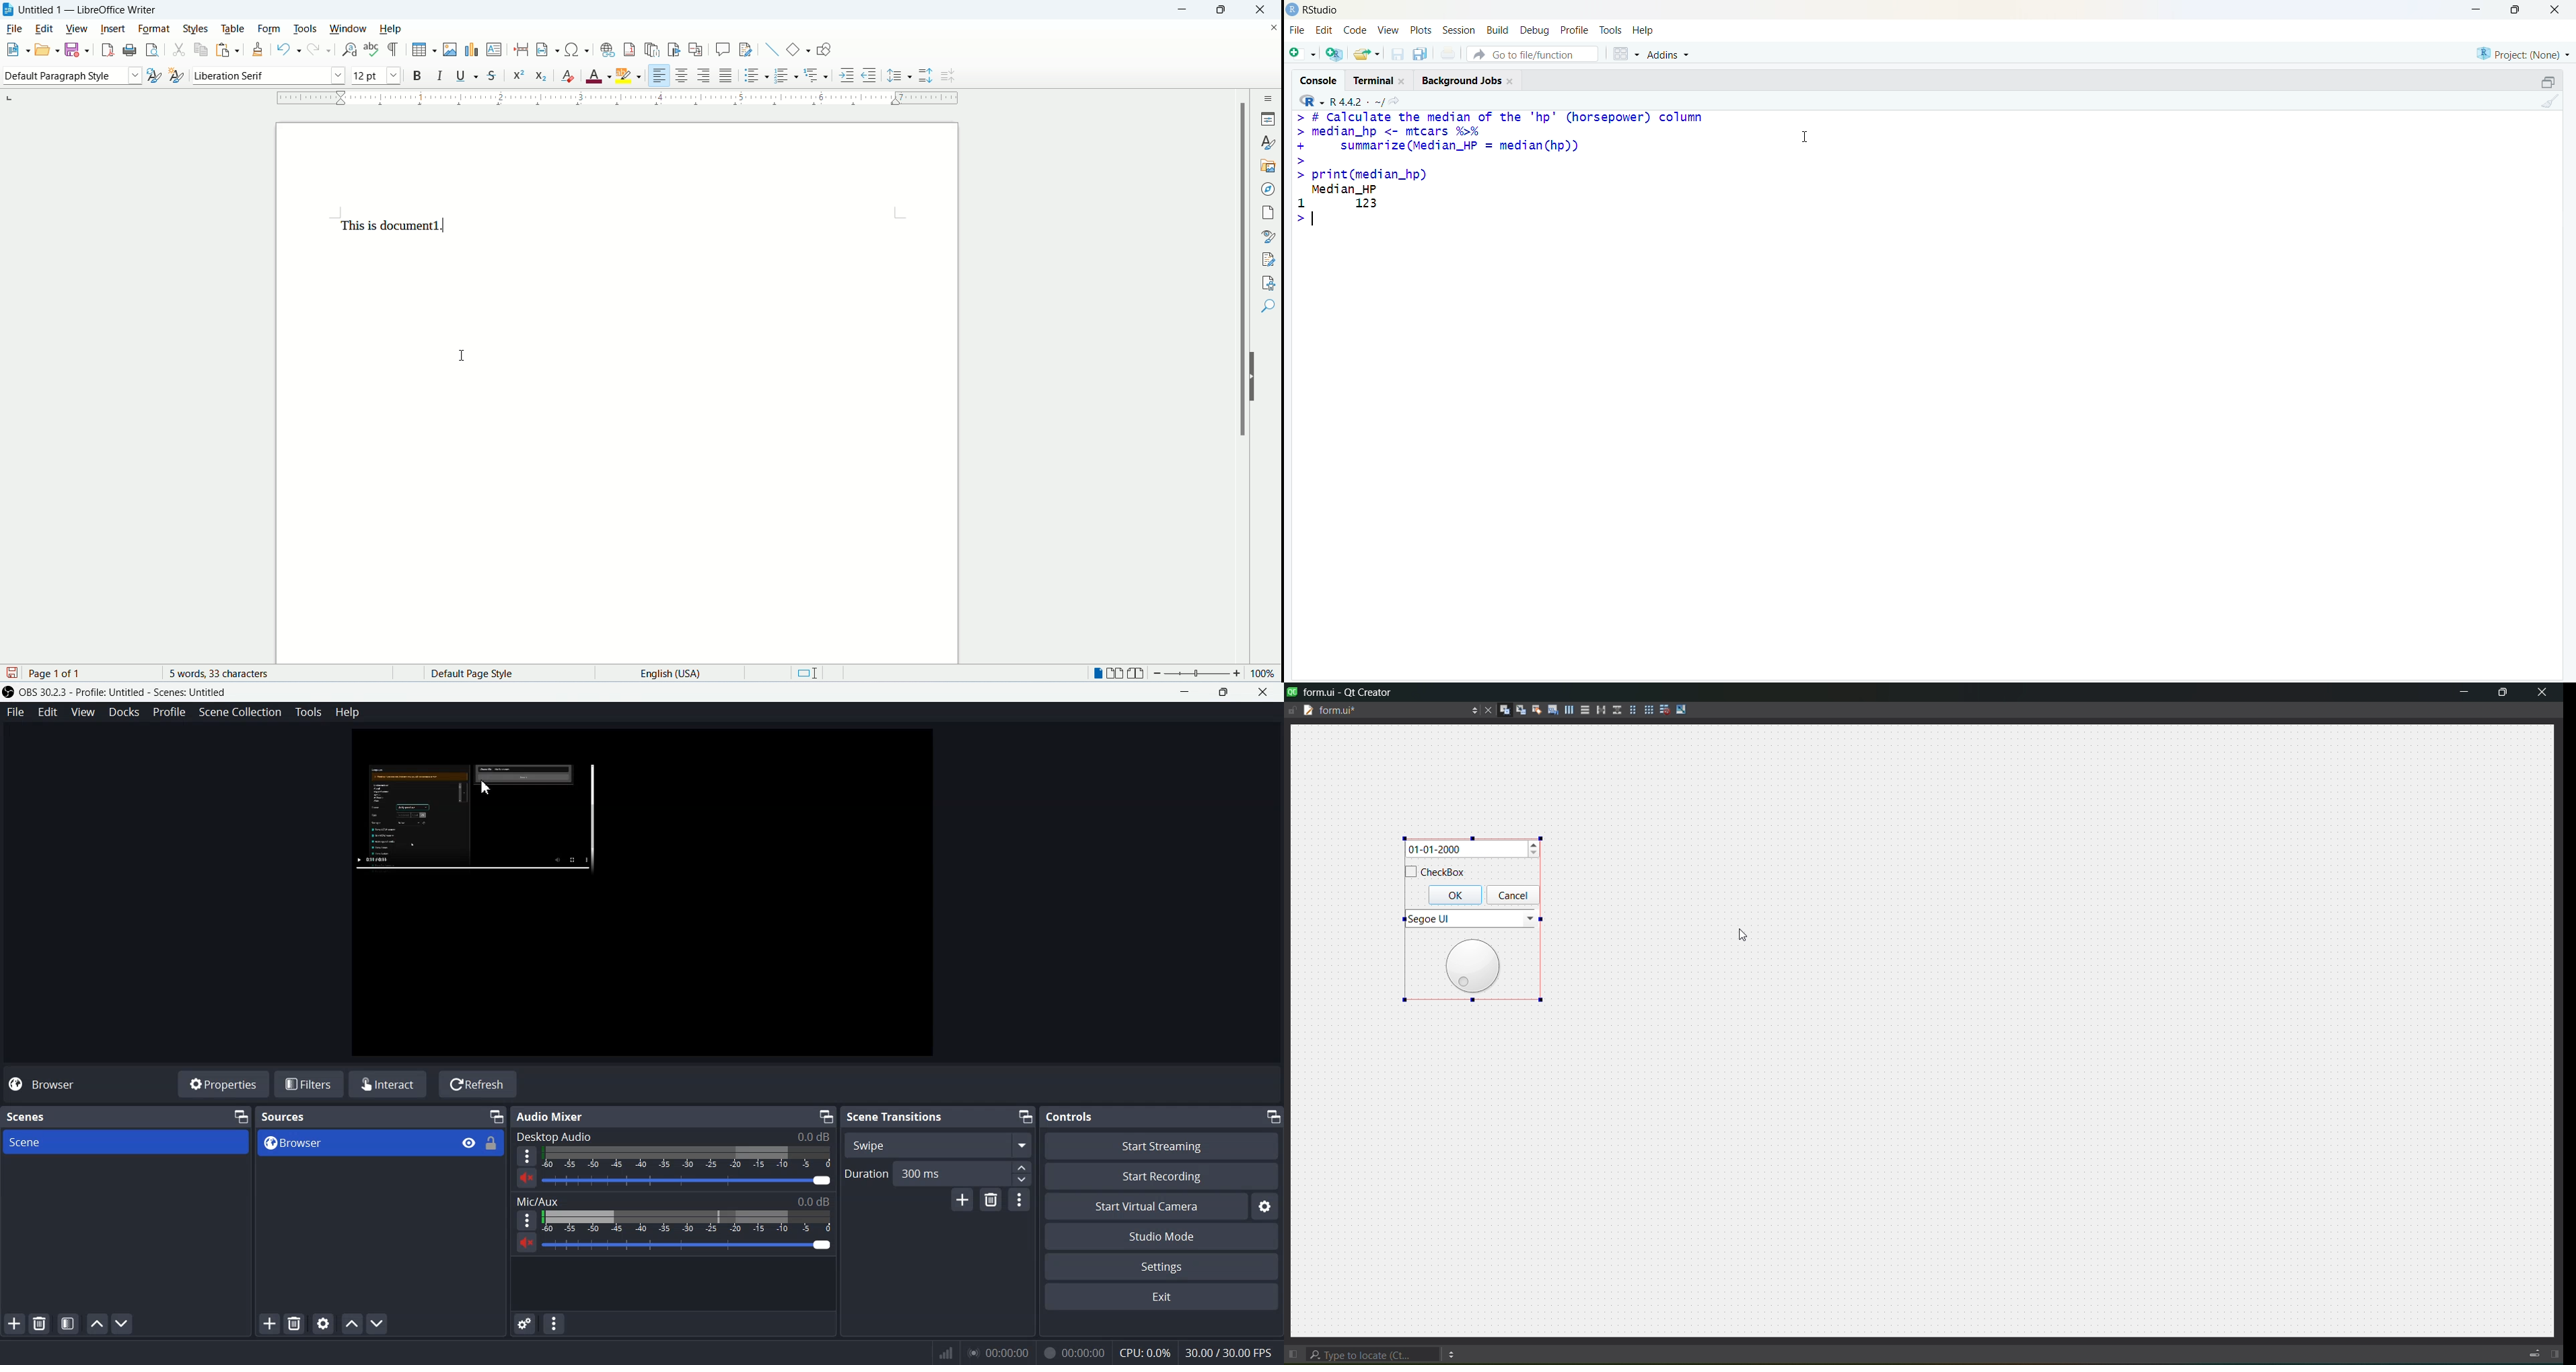 This screenshot has width=2576, height=1372. What do you see at coordinates (690, 1157) in the screenshot?
I see `Volume Indicator` at bounding box center [690, 1157].